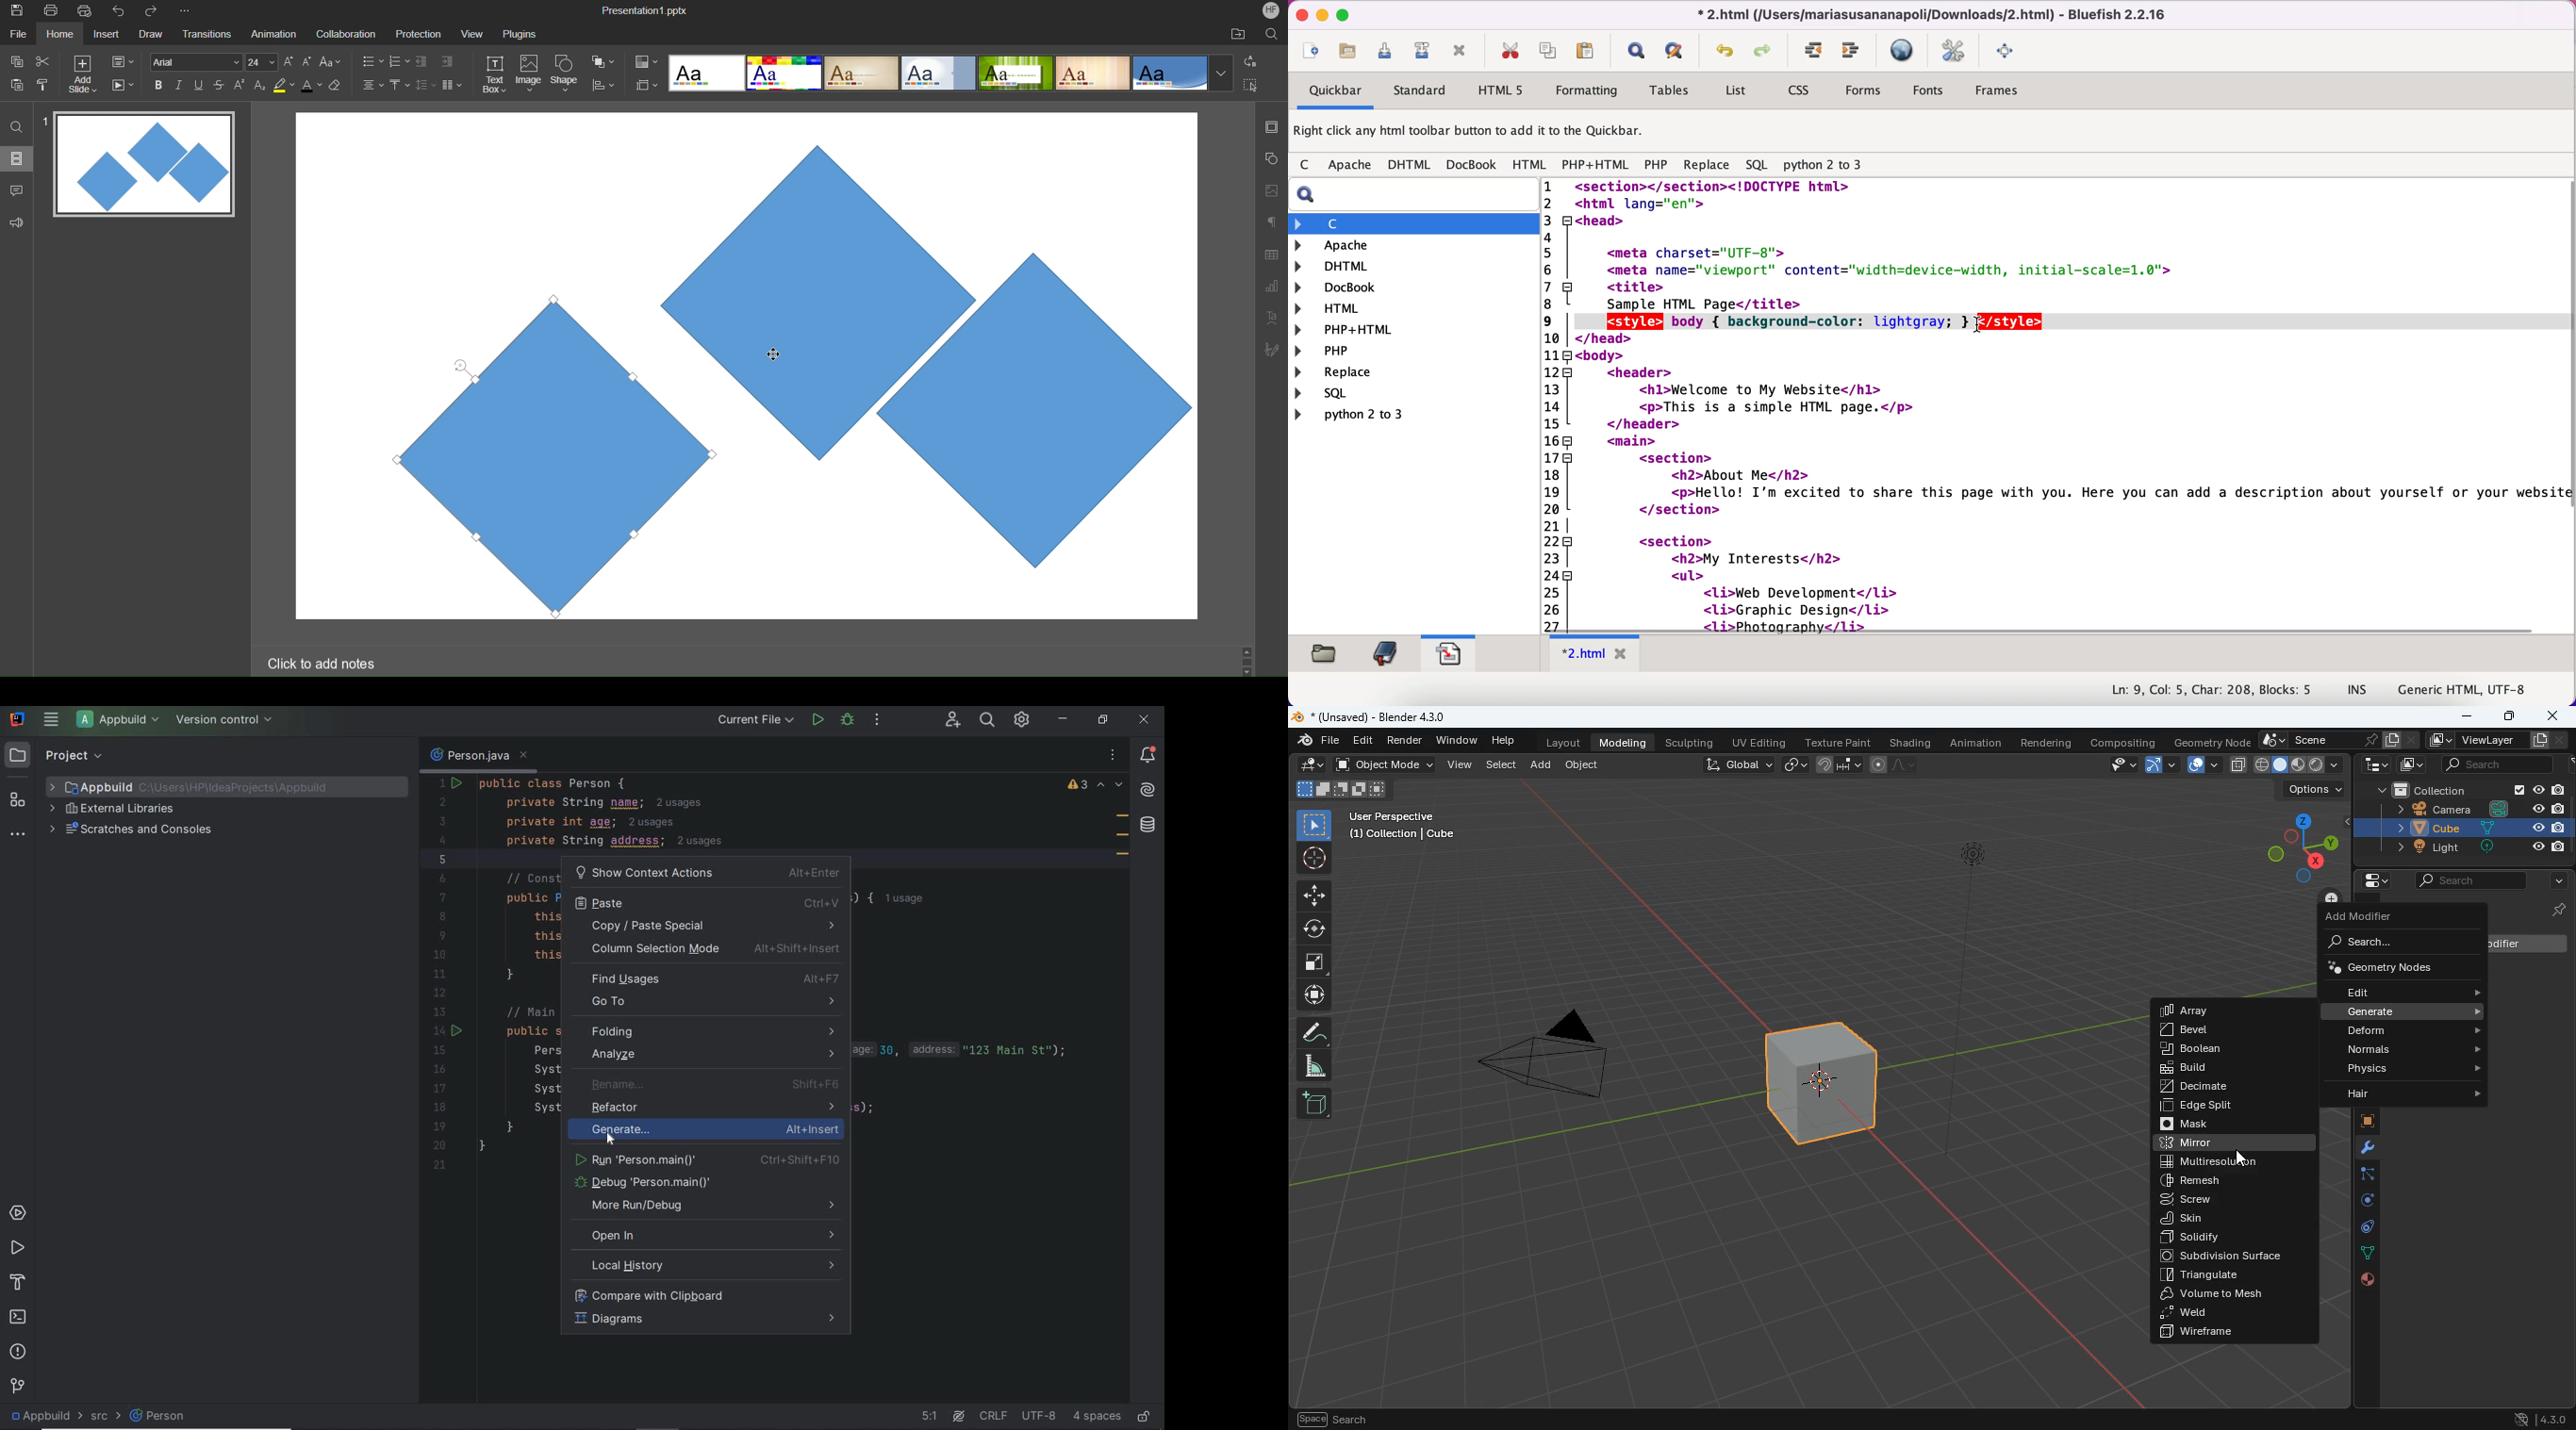 This screenshot has height=1456, width=2576. What do you see at coordinates (1311, 53) in the screenshot?
I see `new file` at bounding box center [1311, 53].